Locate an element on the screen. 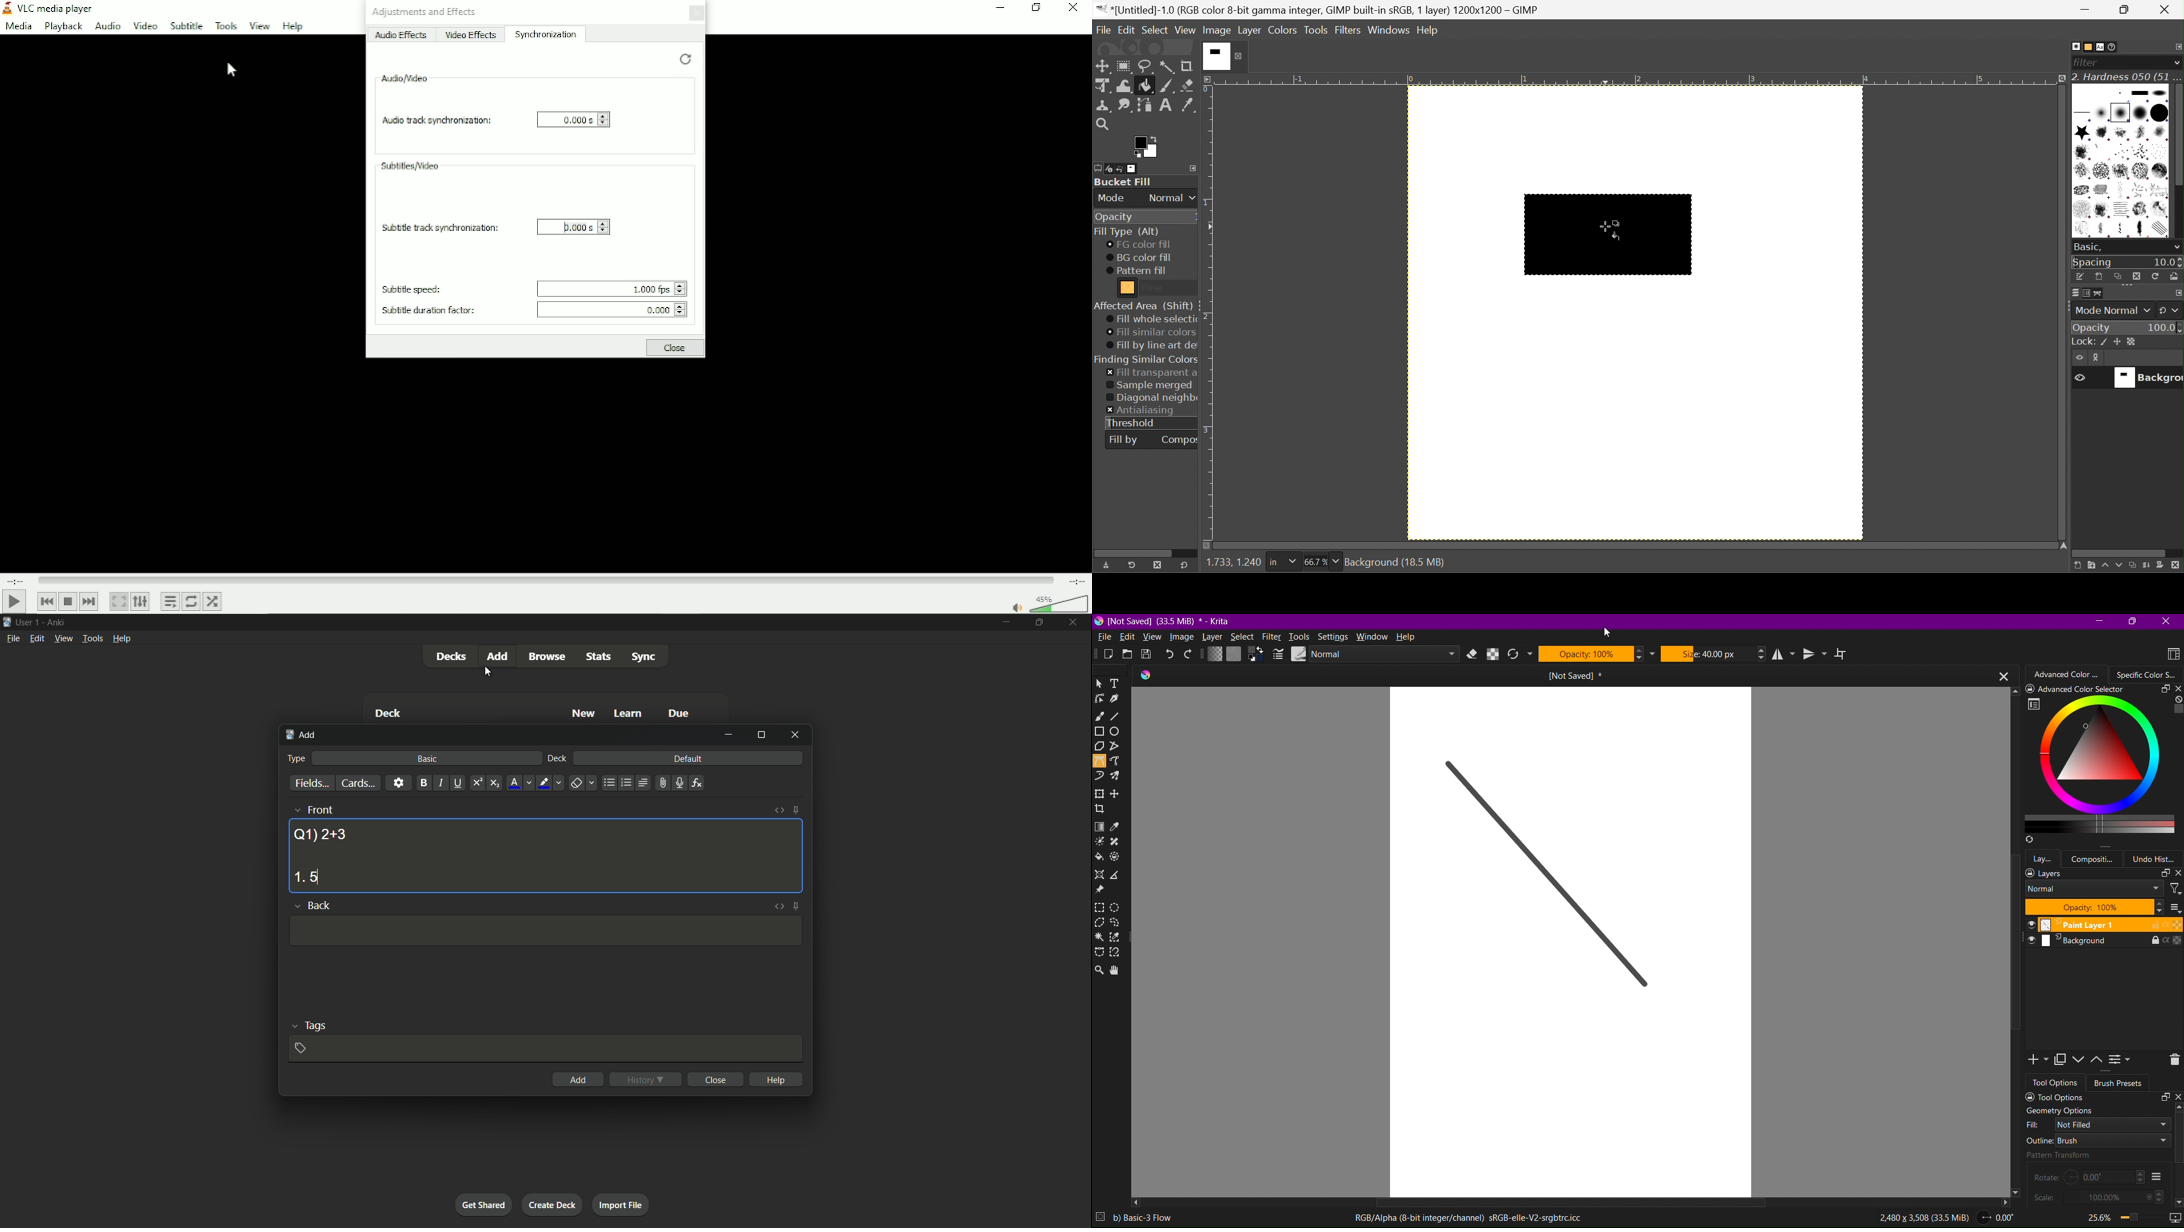  Similar Color Selection Tool is located at coordinates (1119, 939).